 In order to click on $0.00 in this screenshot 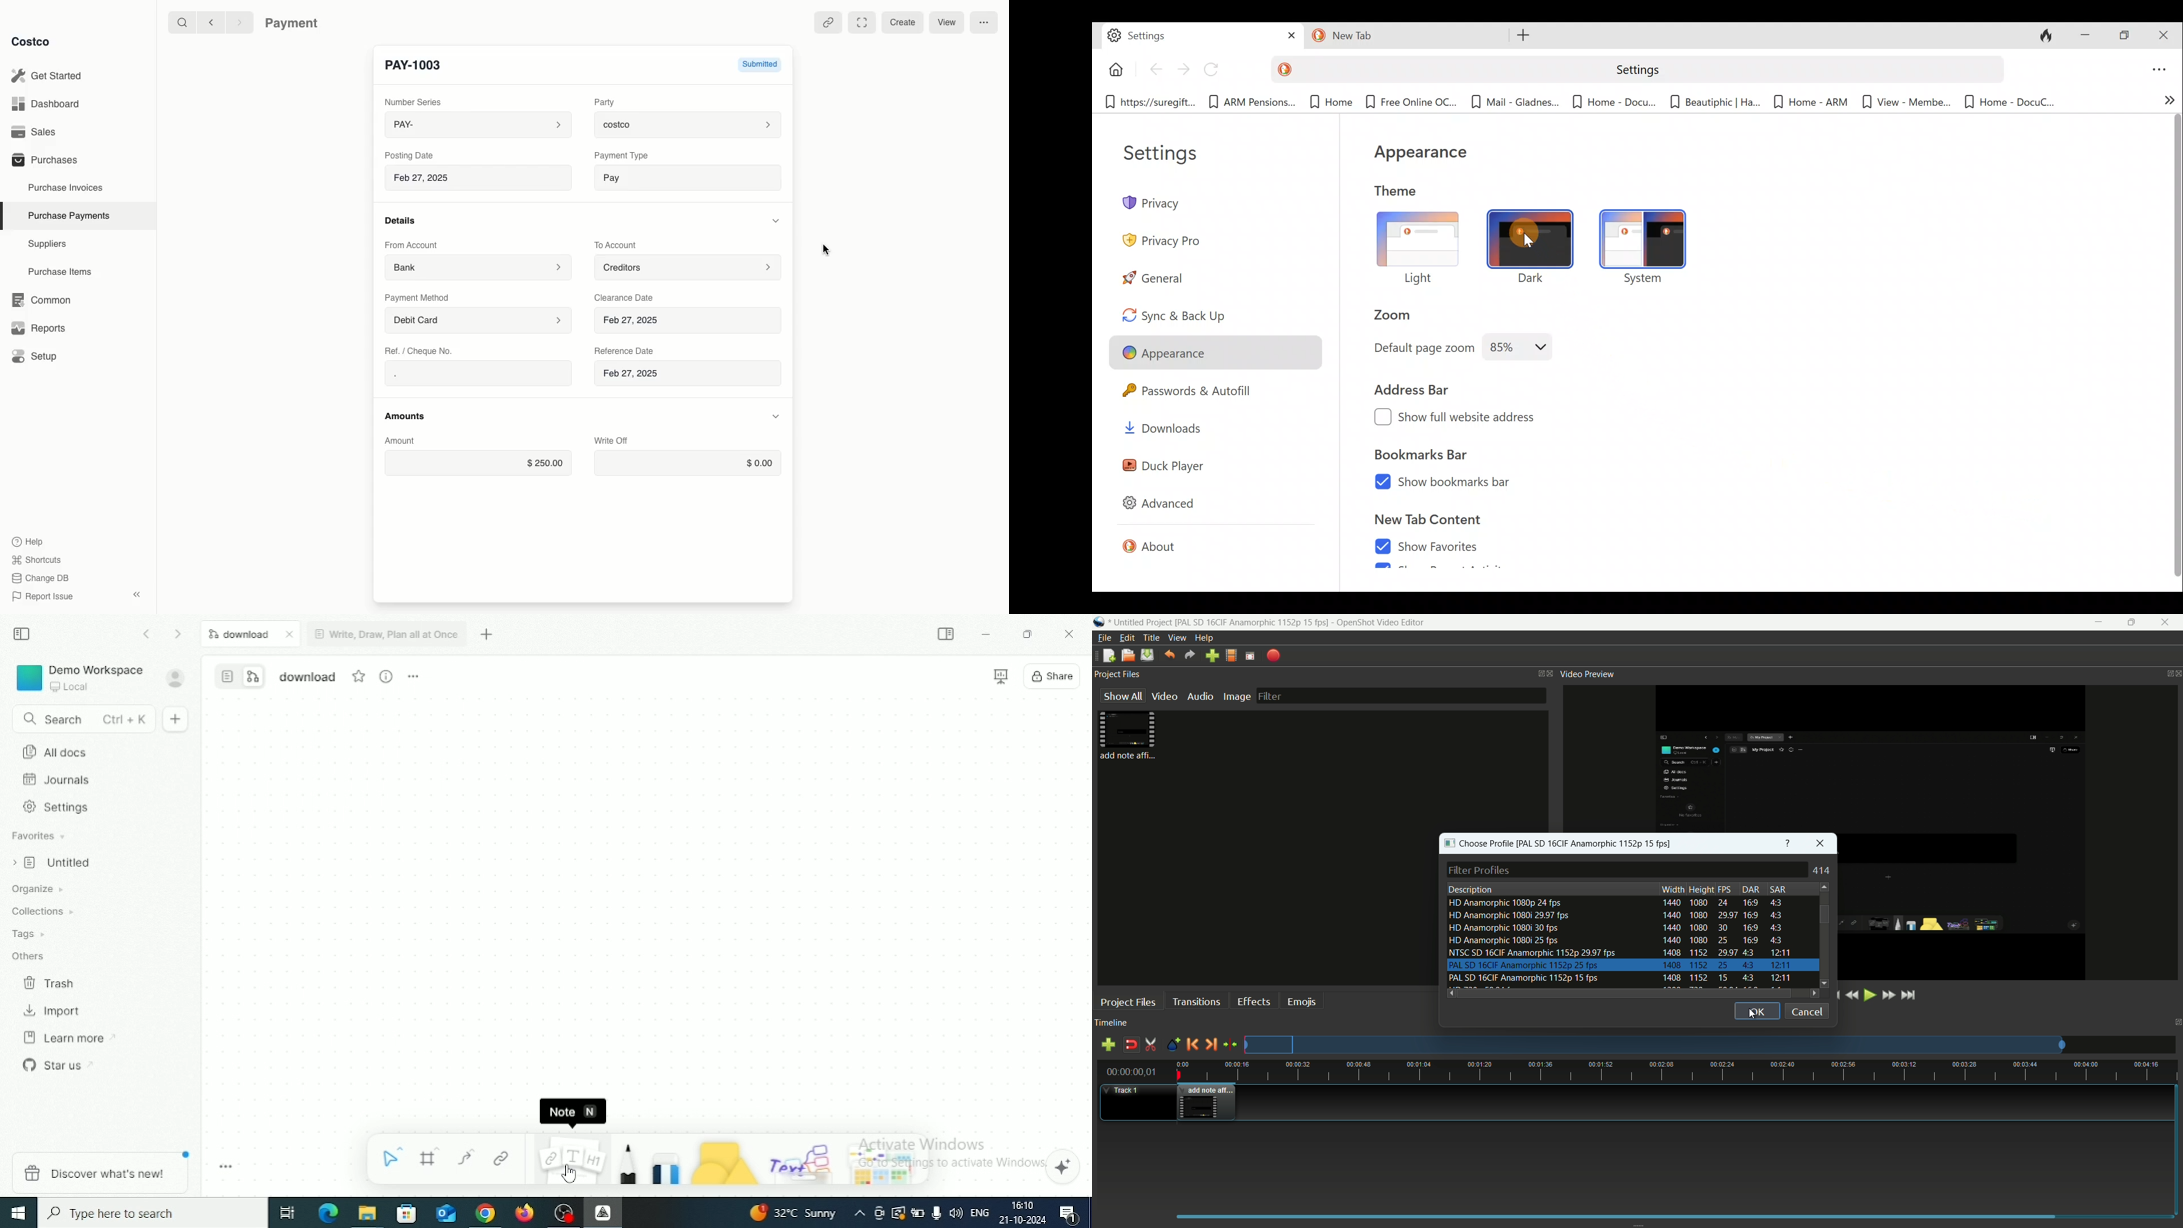, I will do `click(683, 463)`.